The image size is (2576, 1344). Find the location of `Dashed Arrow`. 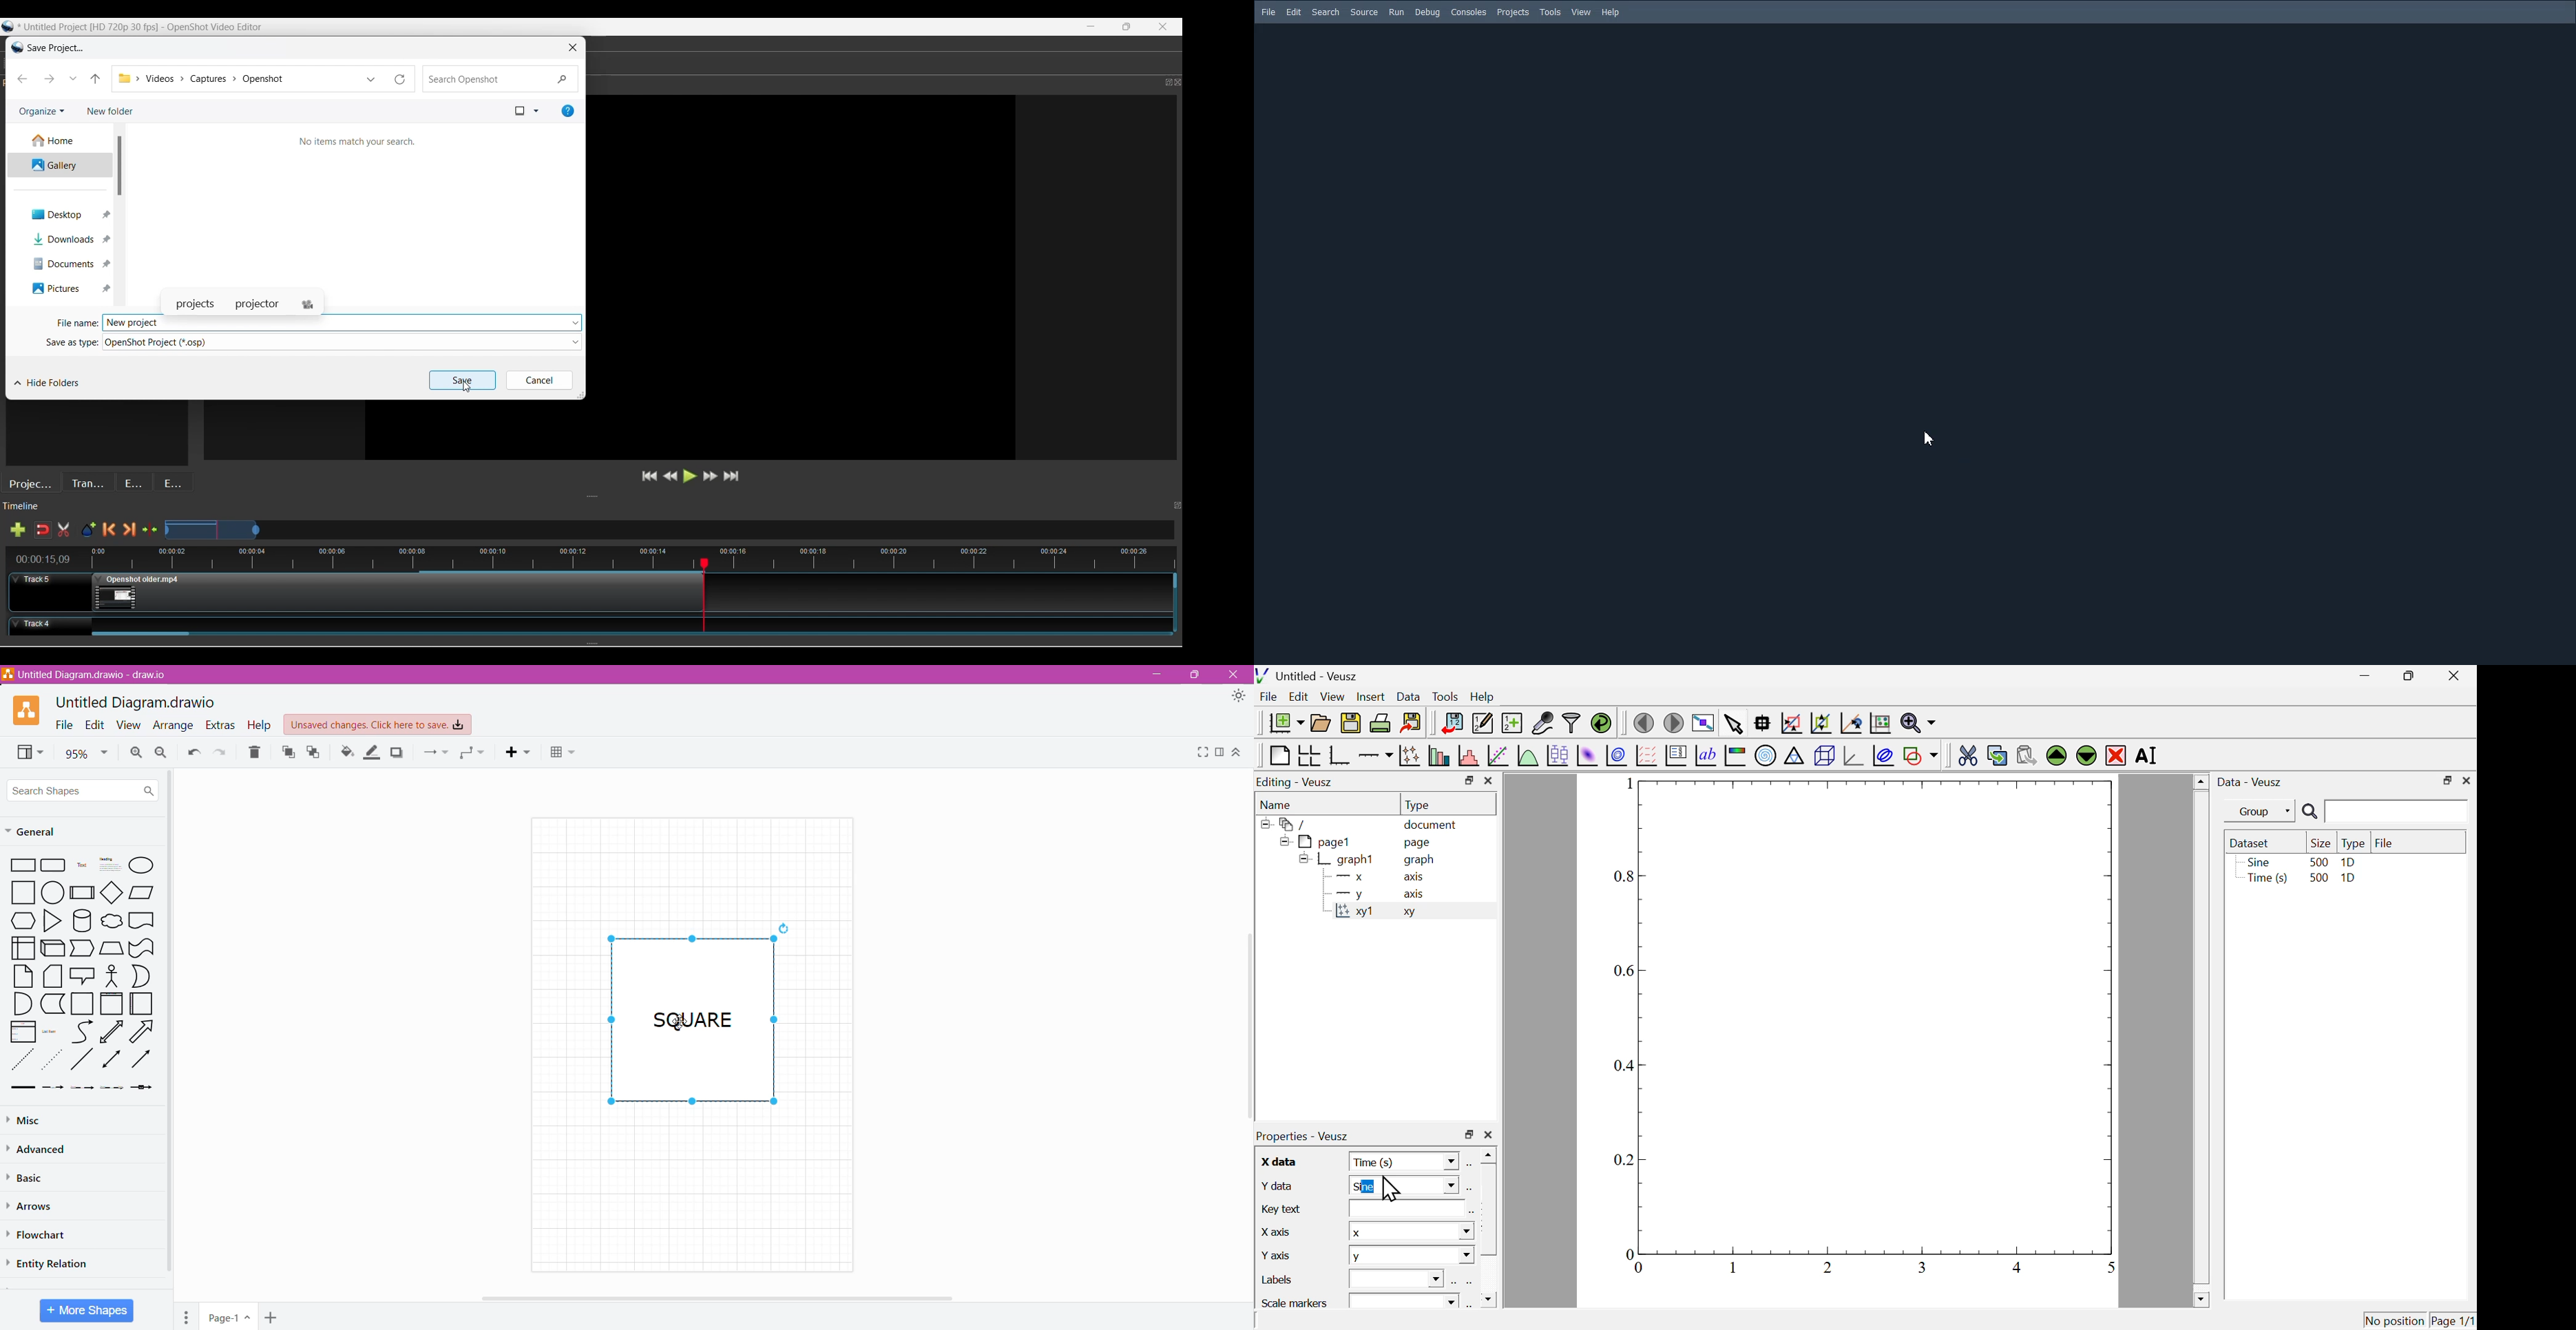

Dashed Arrow is located at coordinates (52, 1090).